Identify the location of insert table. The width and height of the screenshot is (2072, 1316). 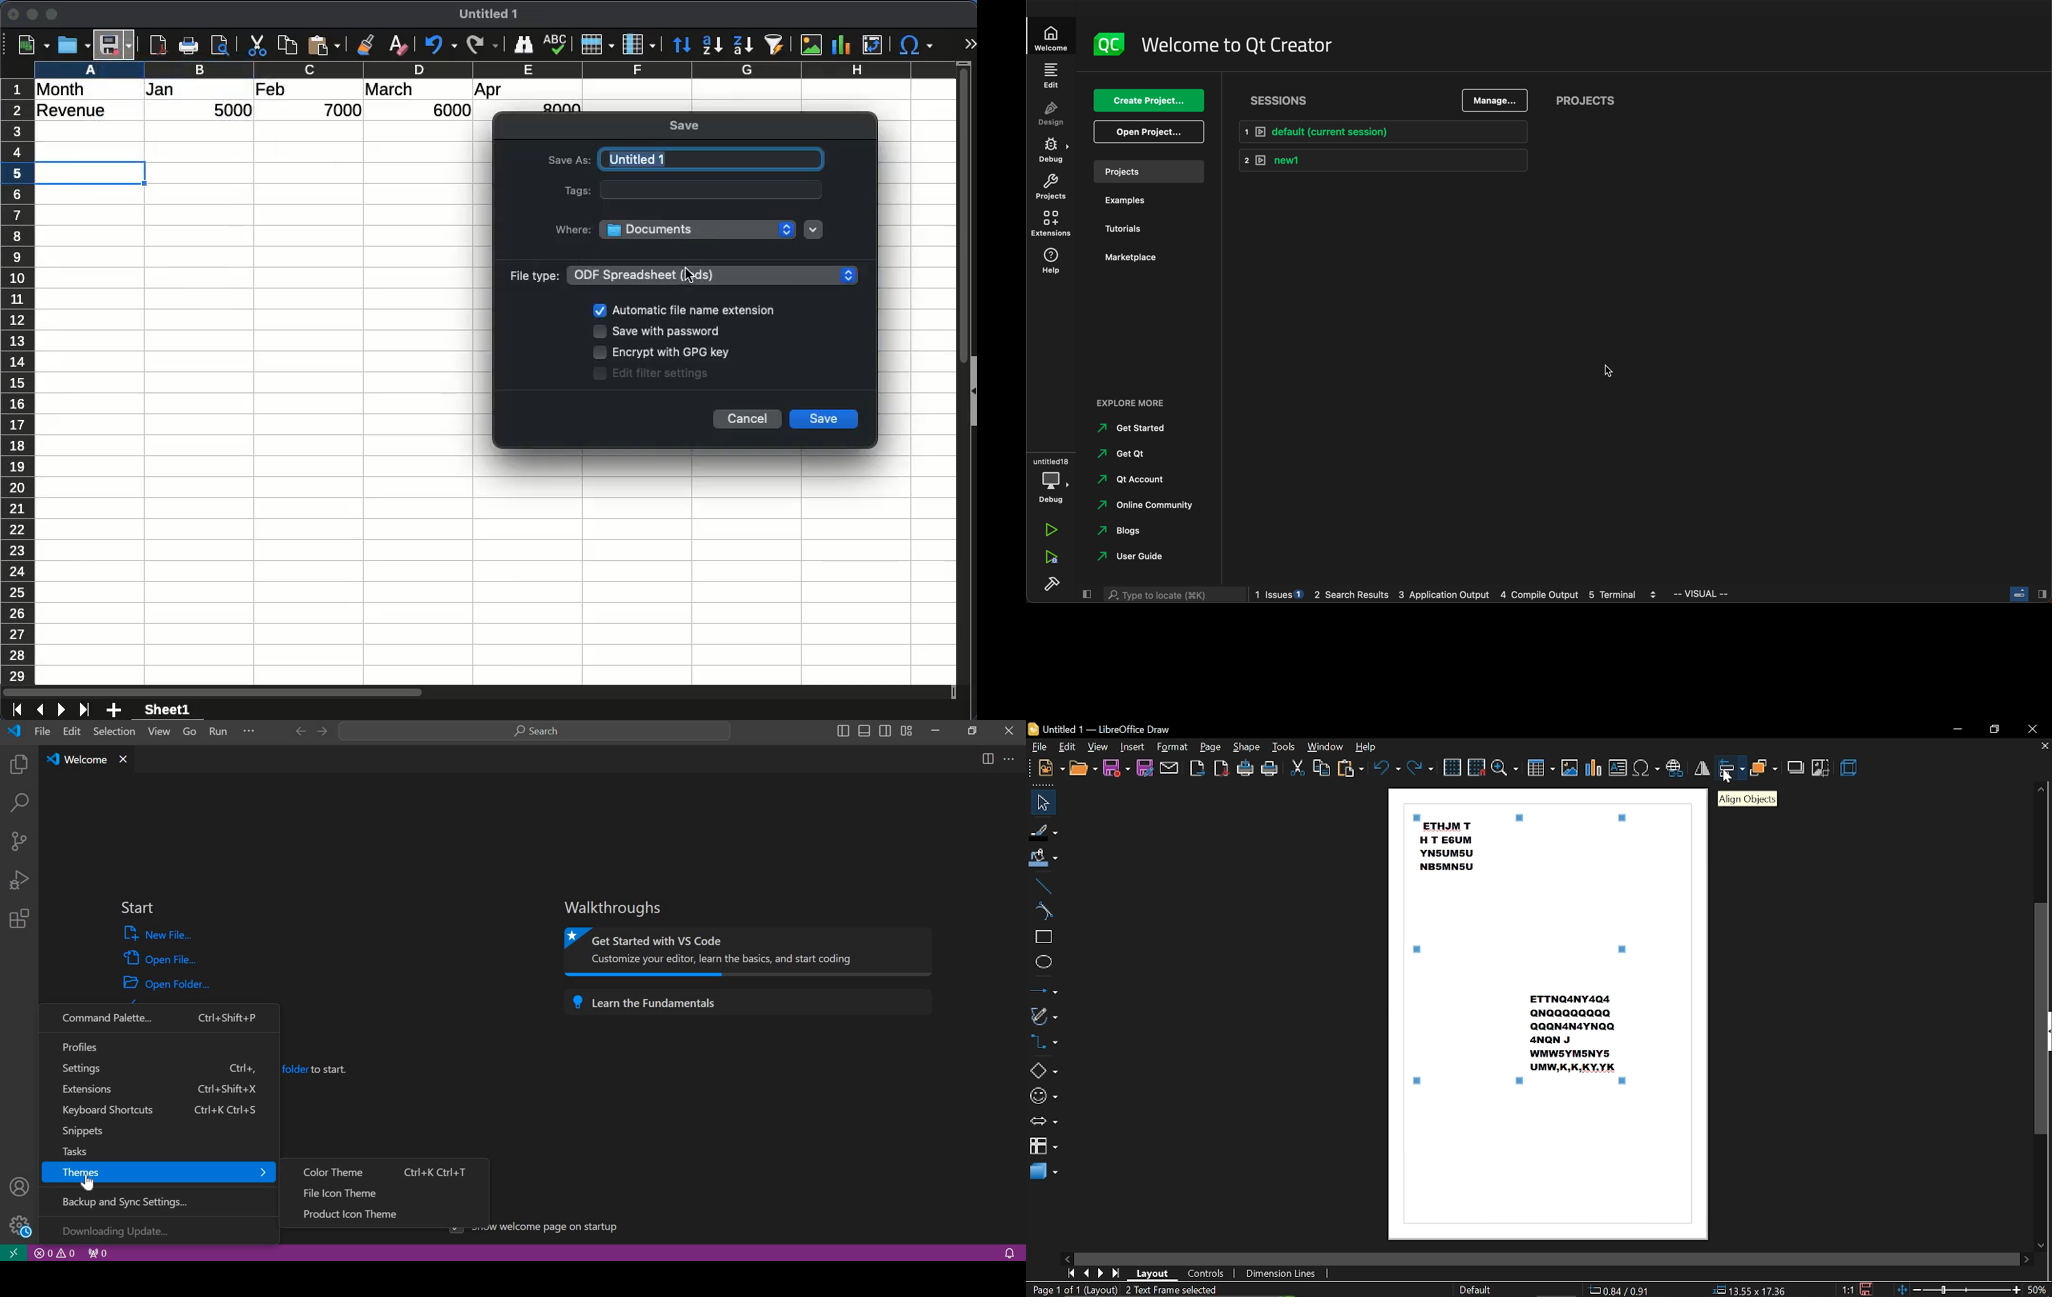
(1541, 770).